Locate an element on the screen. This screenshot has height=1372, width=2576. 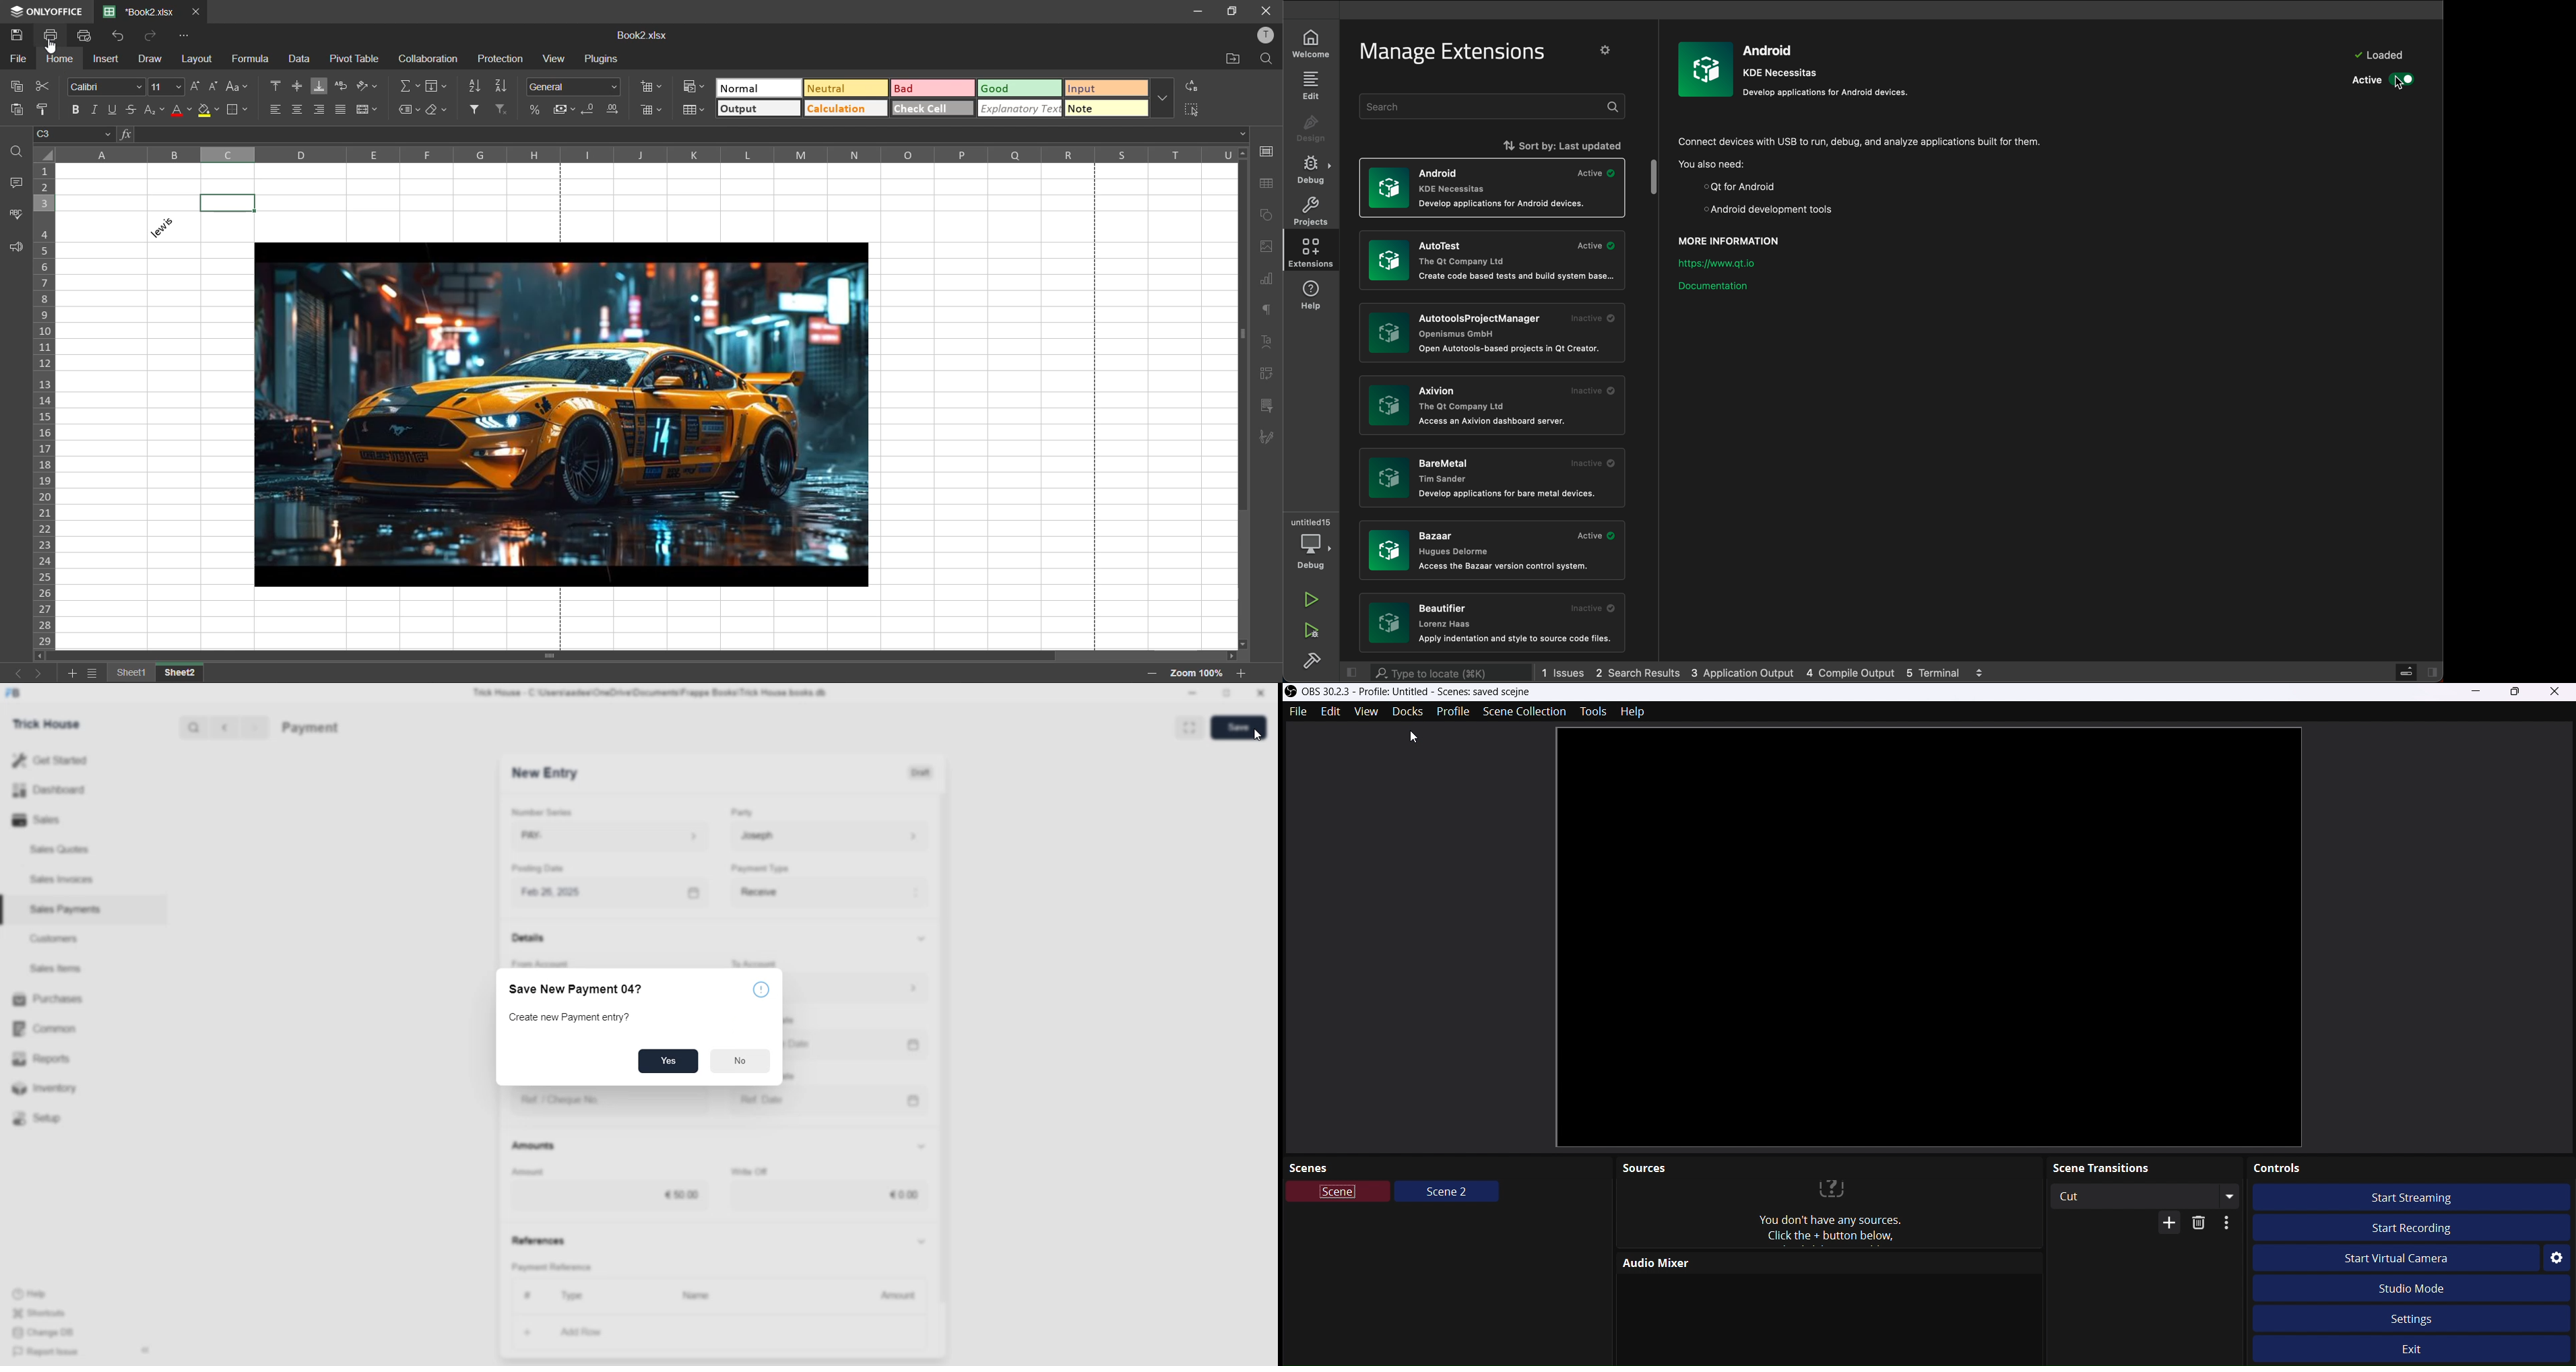
Show/Hide is located at coordinates (921, 1146).